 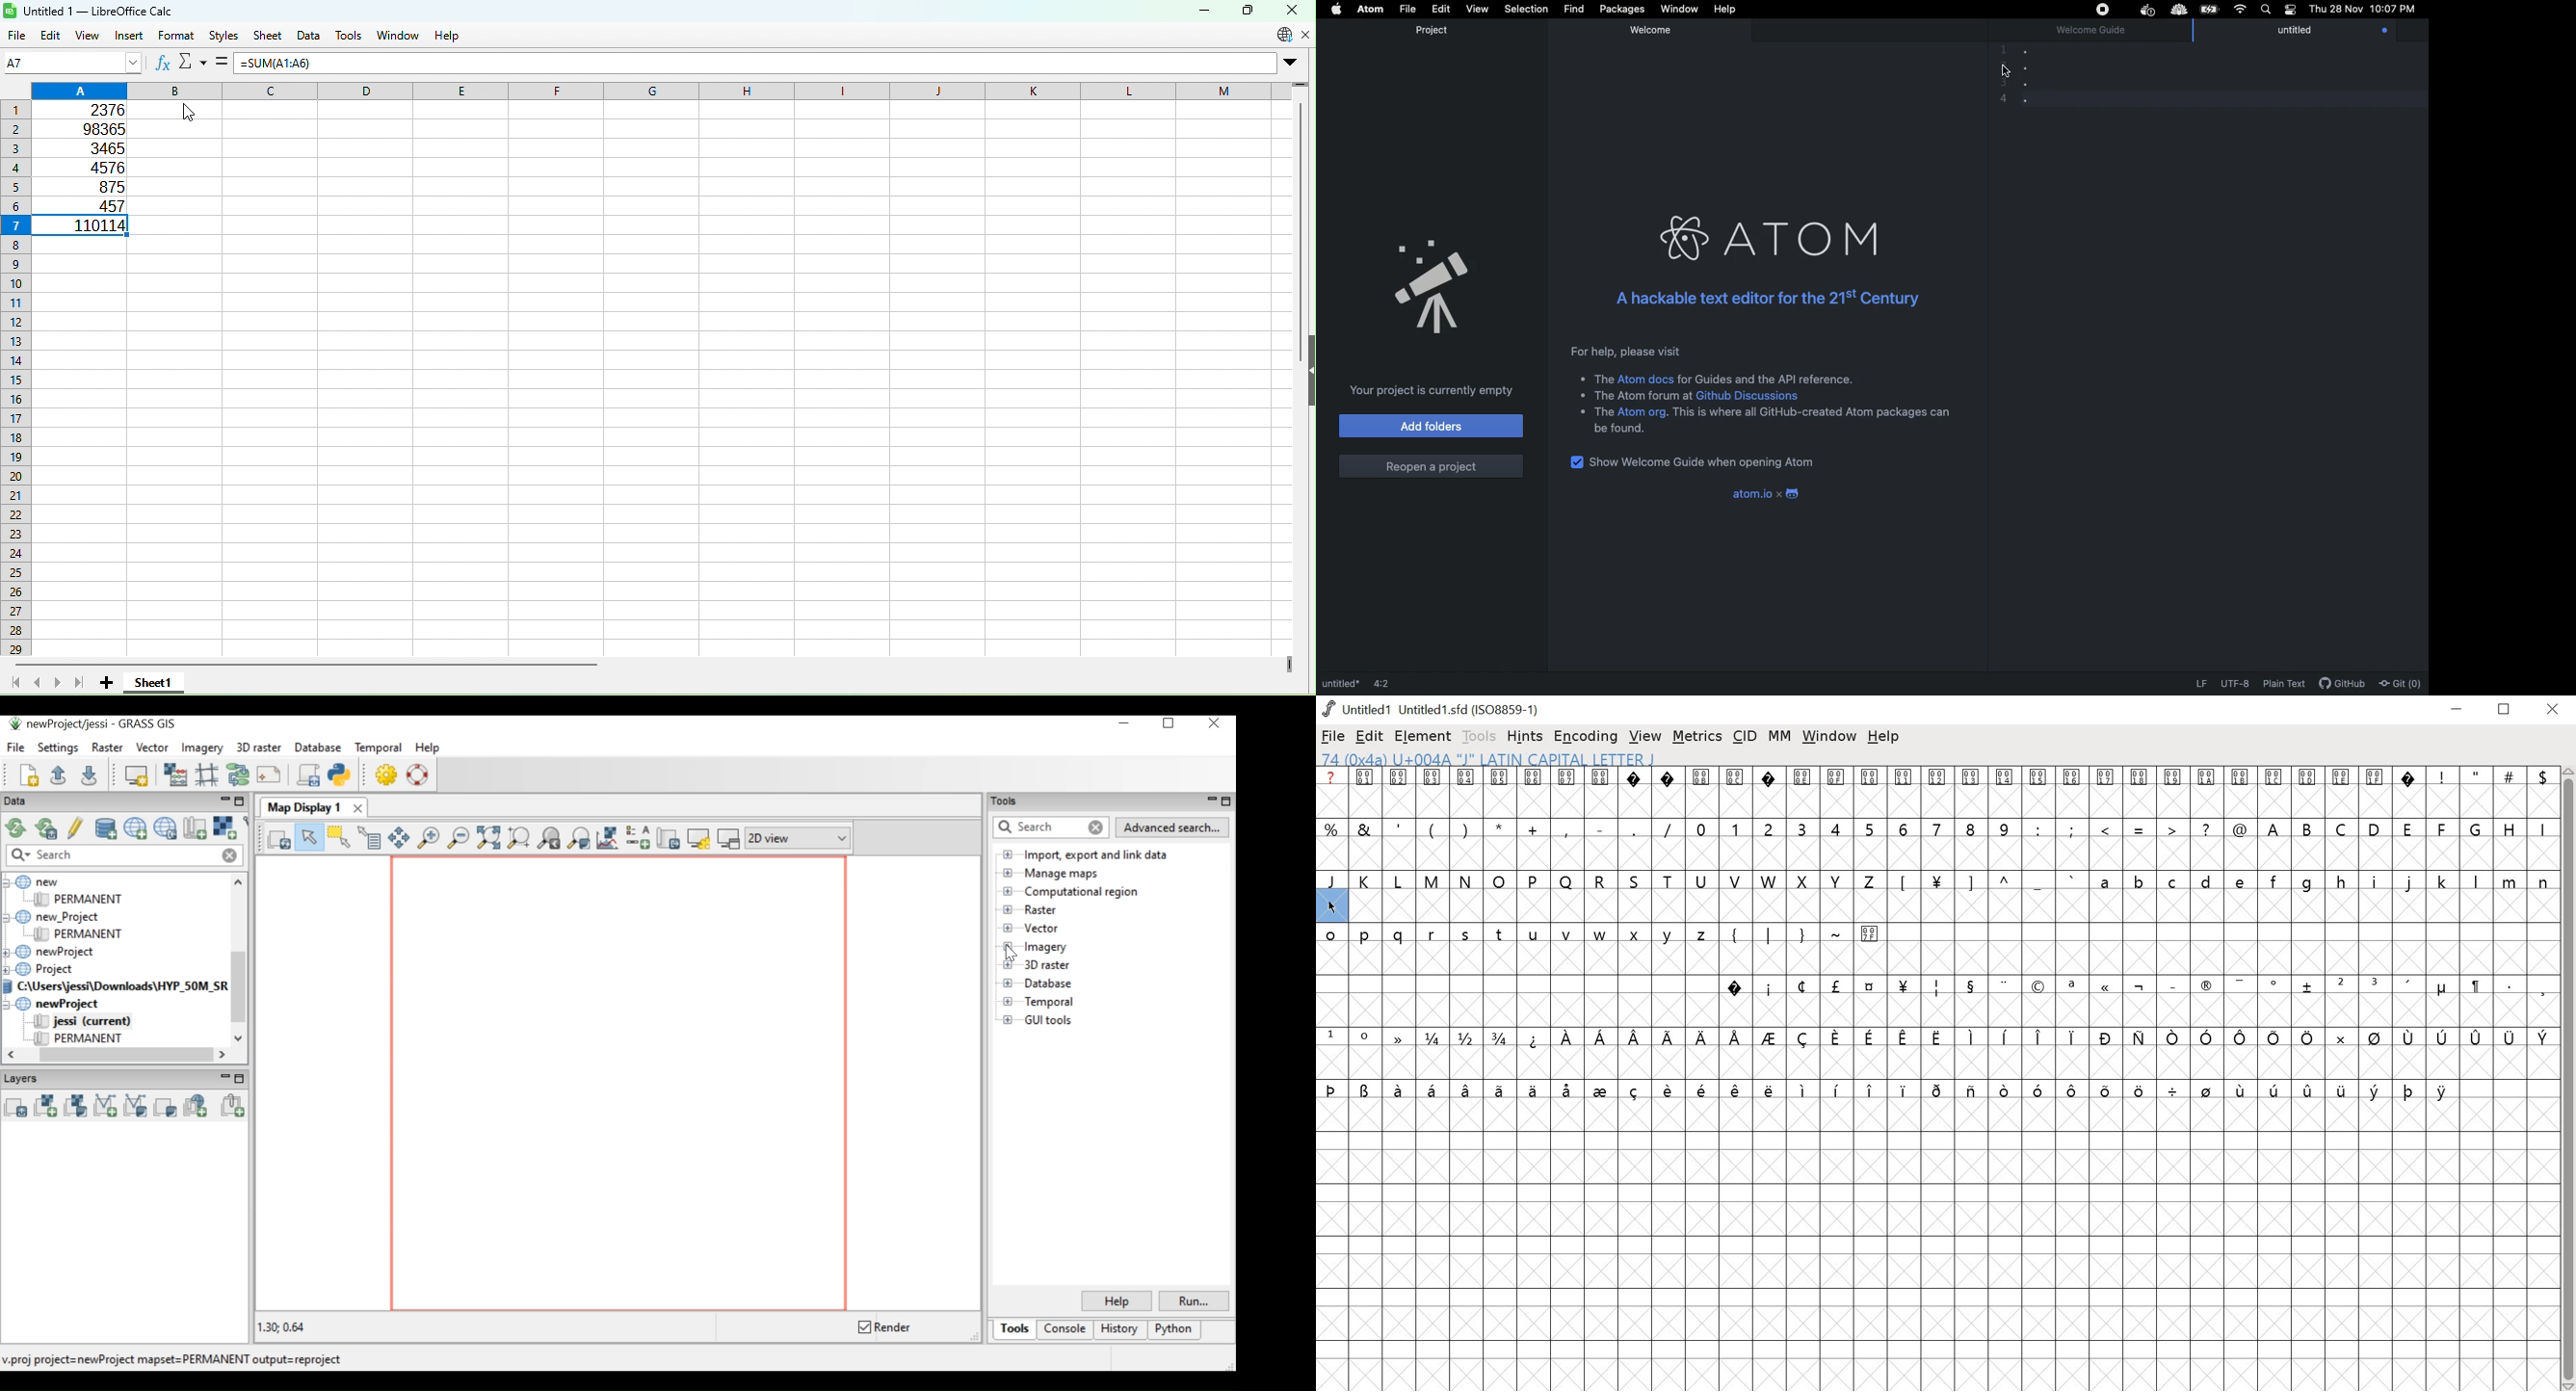 What do you see at coordinates (221, 36) in the screenshot?
I see `Styles` at bounding box center [221, 36].